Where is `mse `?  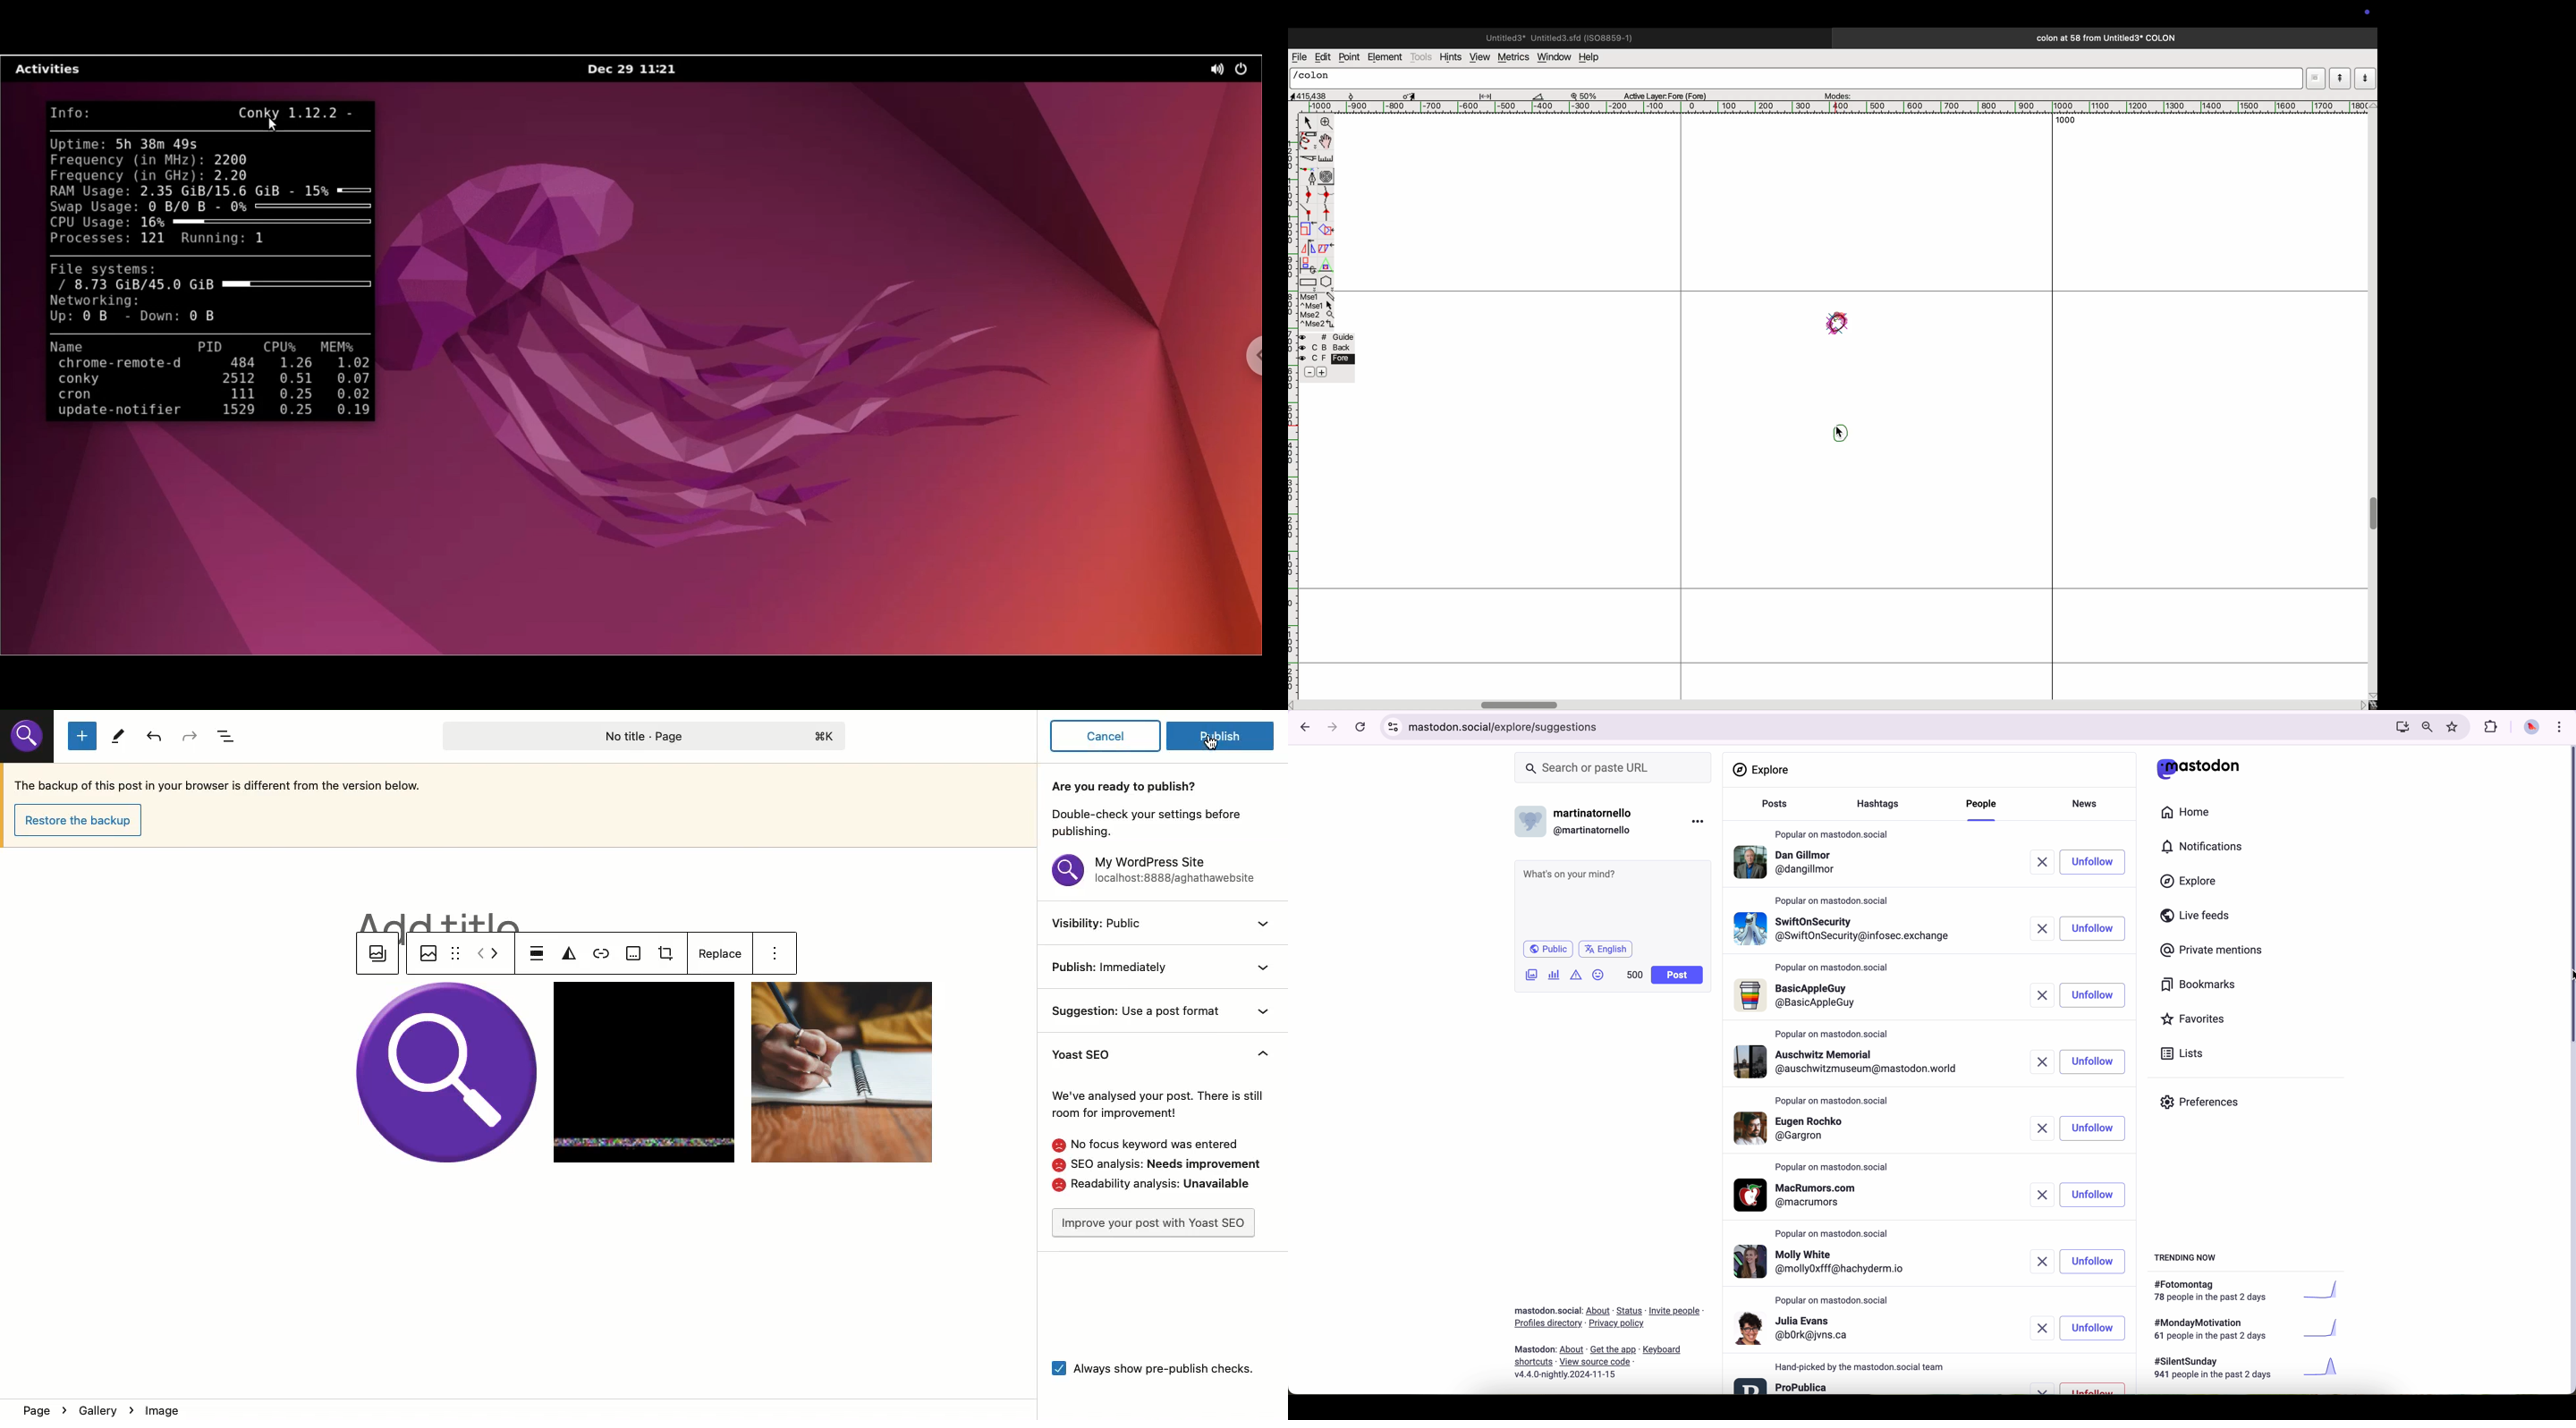 mse  is located at coordinates (1316, 310).